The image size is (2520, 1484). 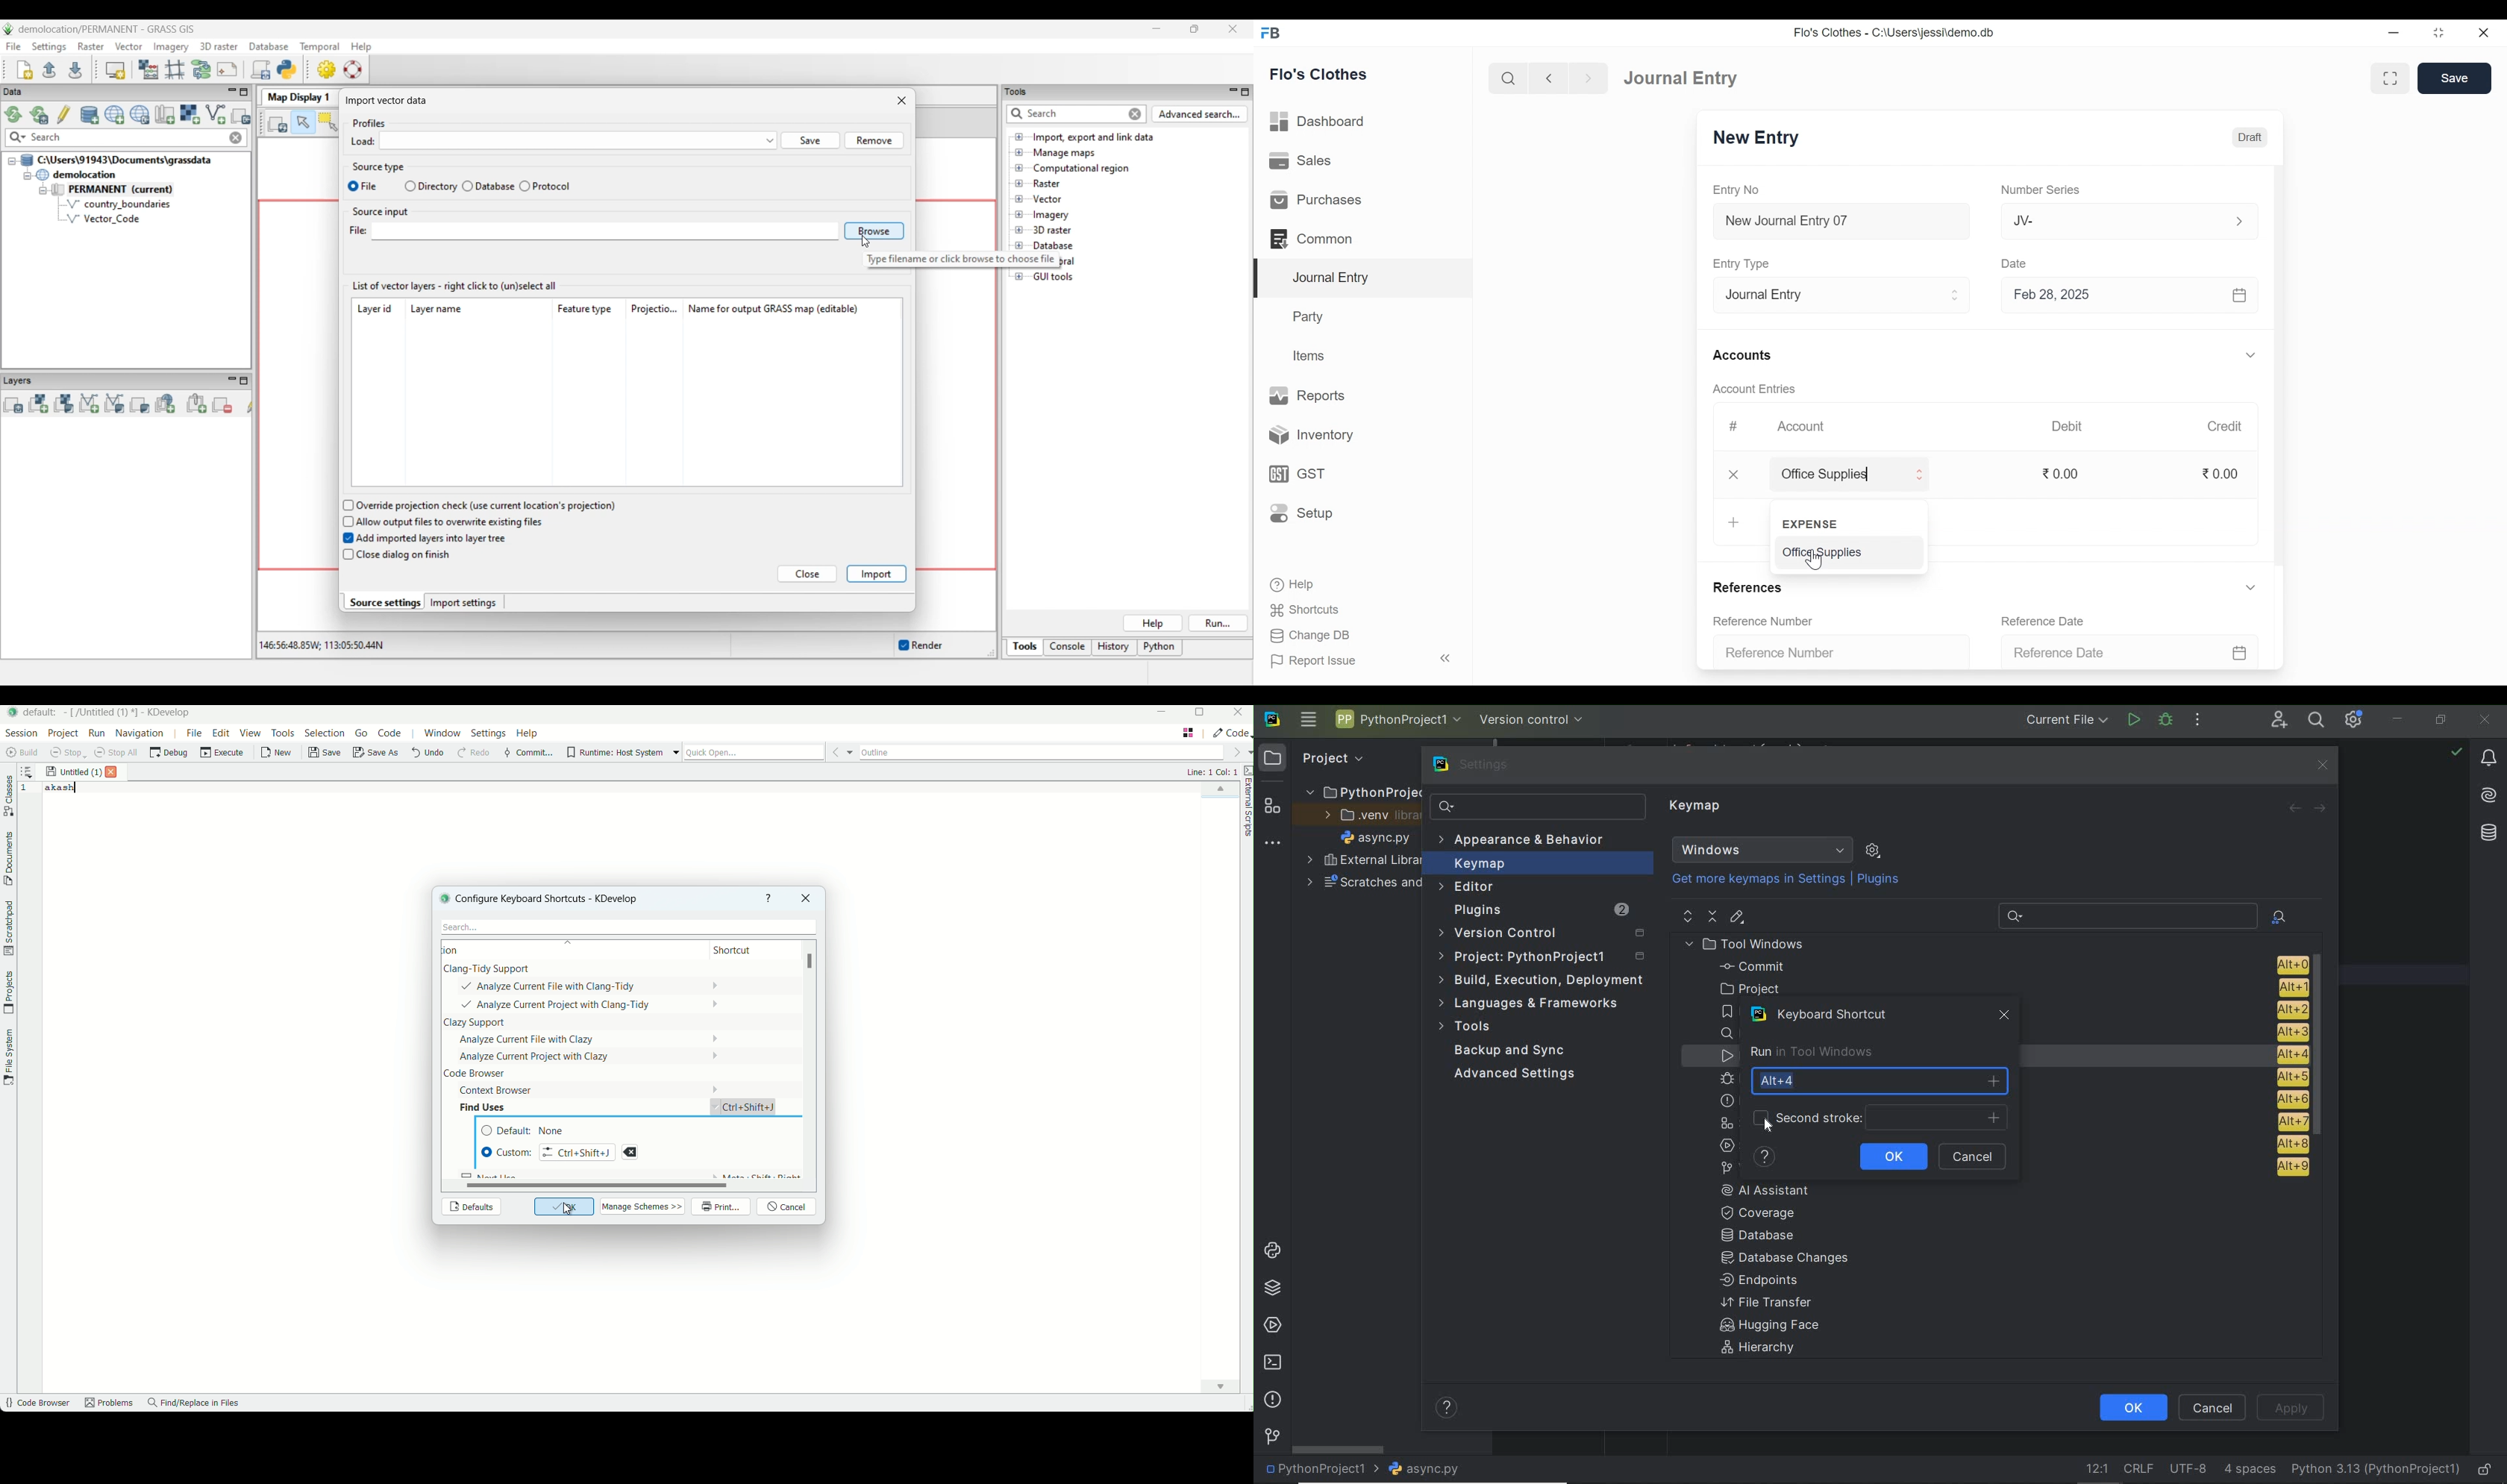 What do you see at coordinates (1833, 476) in the screenshot?
I see `Office Supplies` at bounding box center [1833, 476].